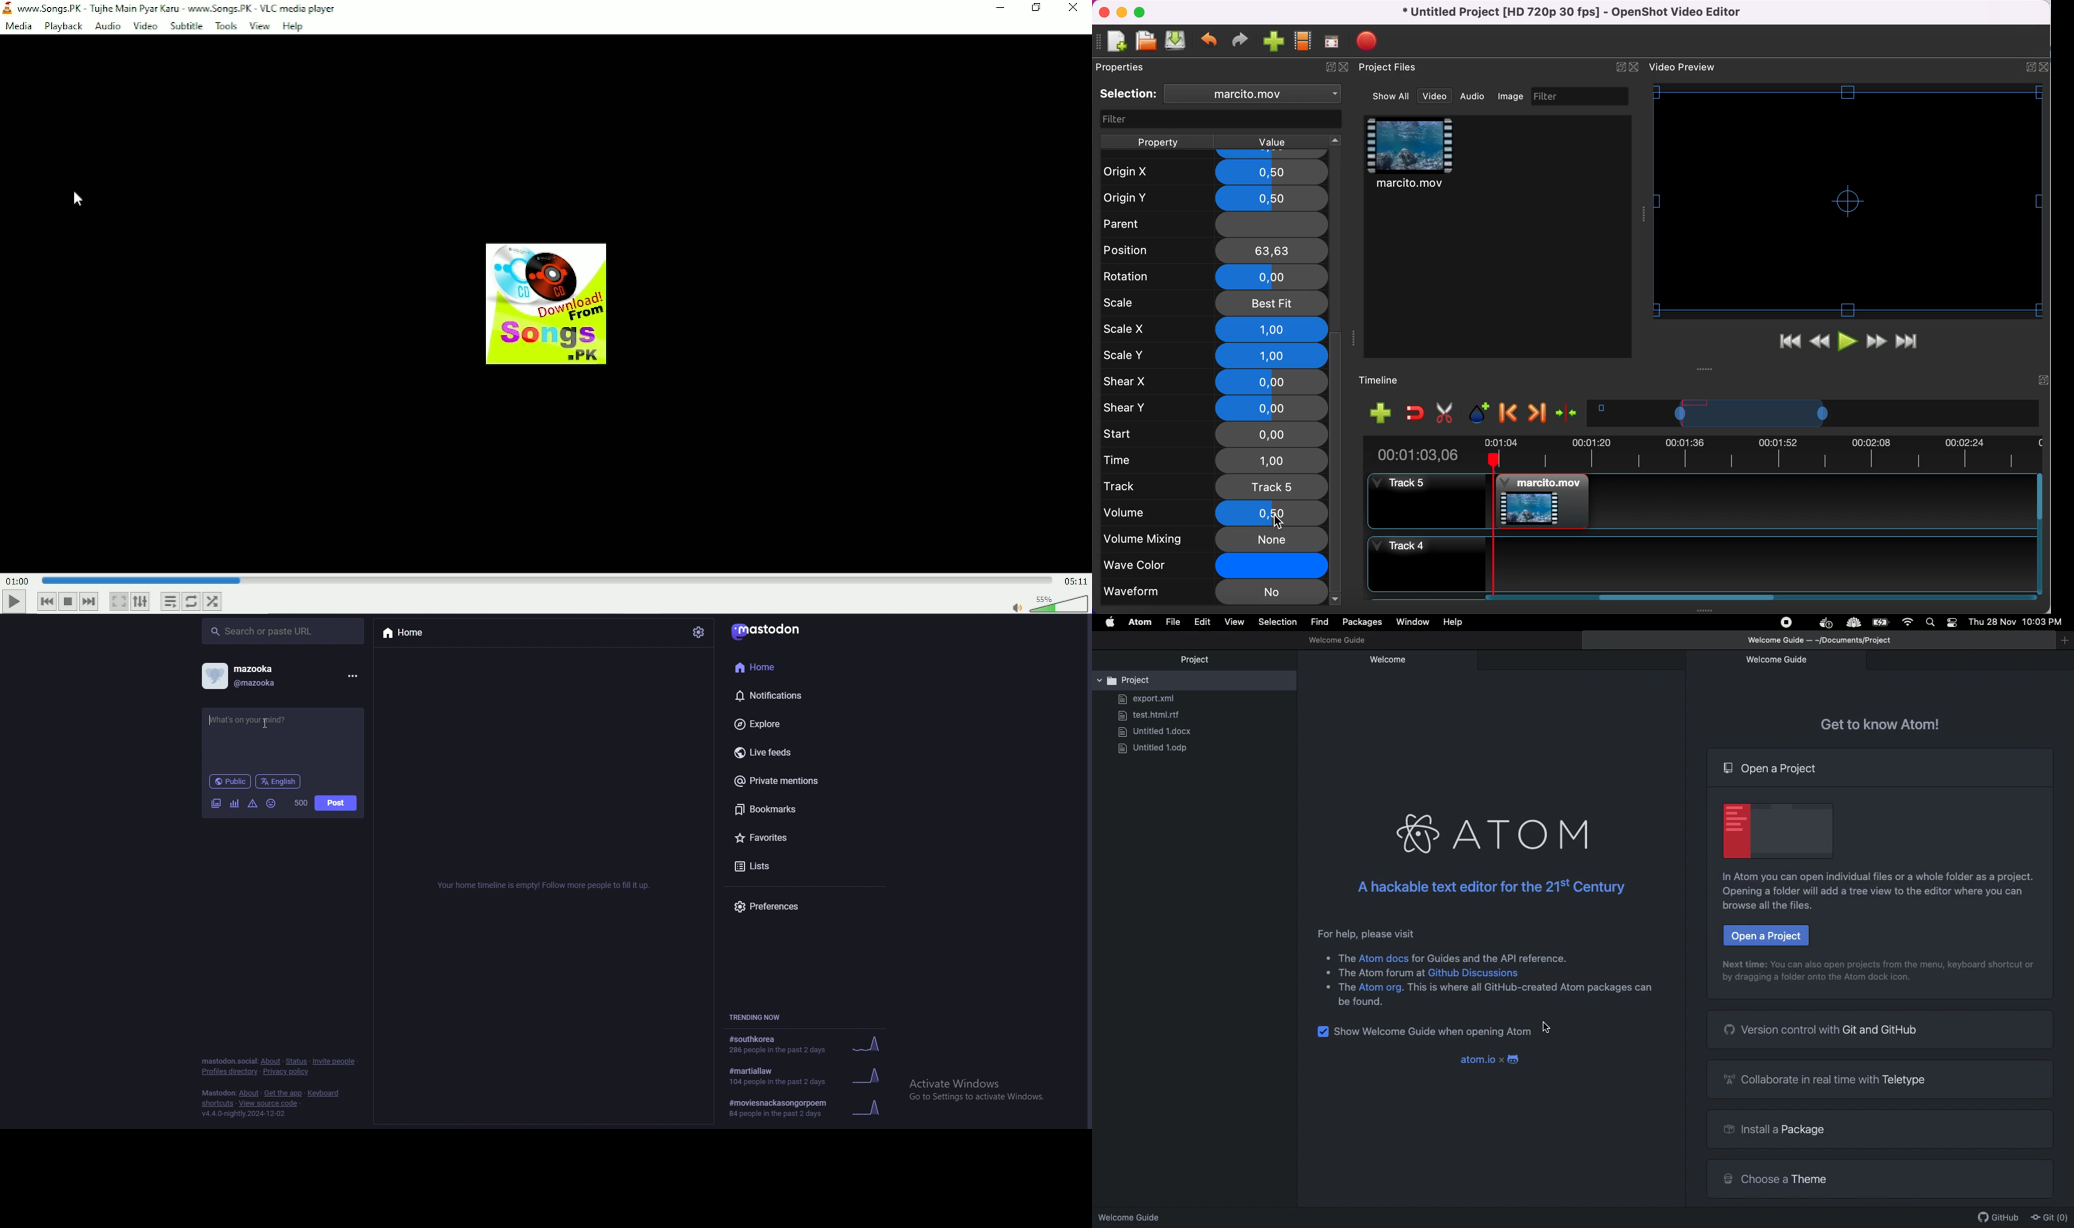 Image resolution: width=2100 pixels, height=1232 pixels. Describe the element at coordinates (776, 907) in the screenshot. I see `preference` at that location.